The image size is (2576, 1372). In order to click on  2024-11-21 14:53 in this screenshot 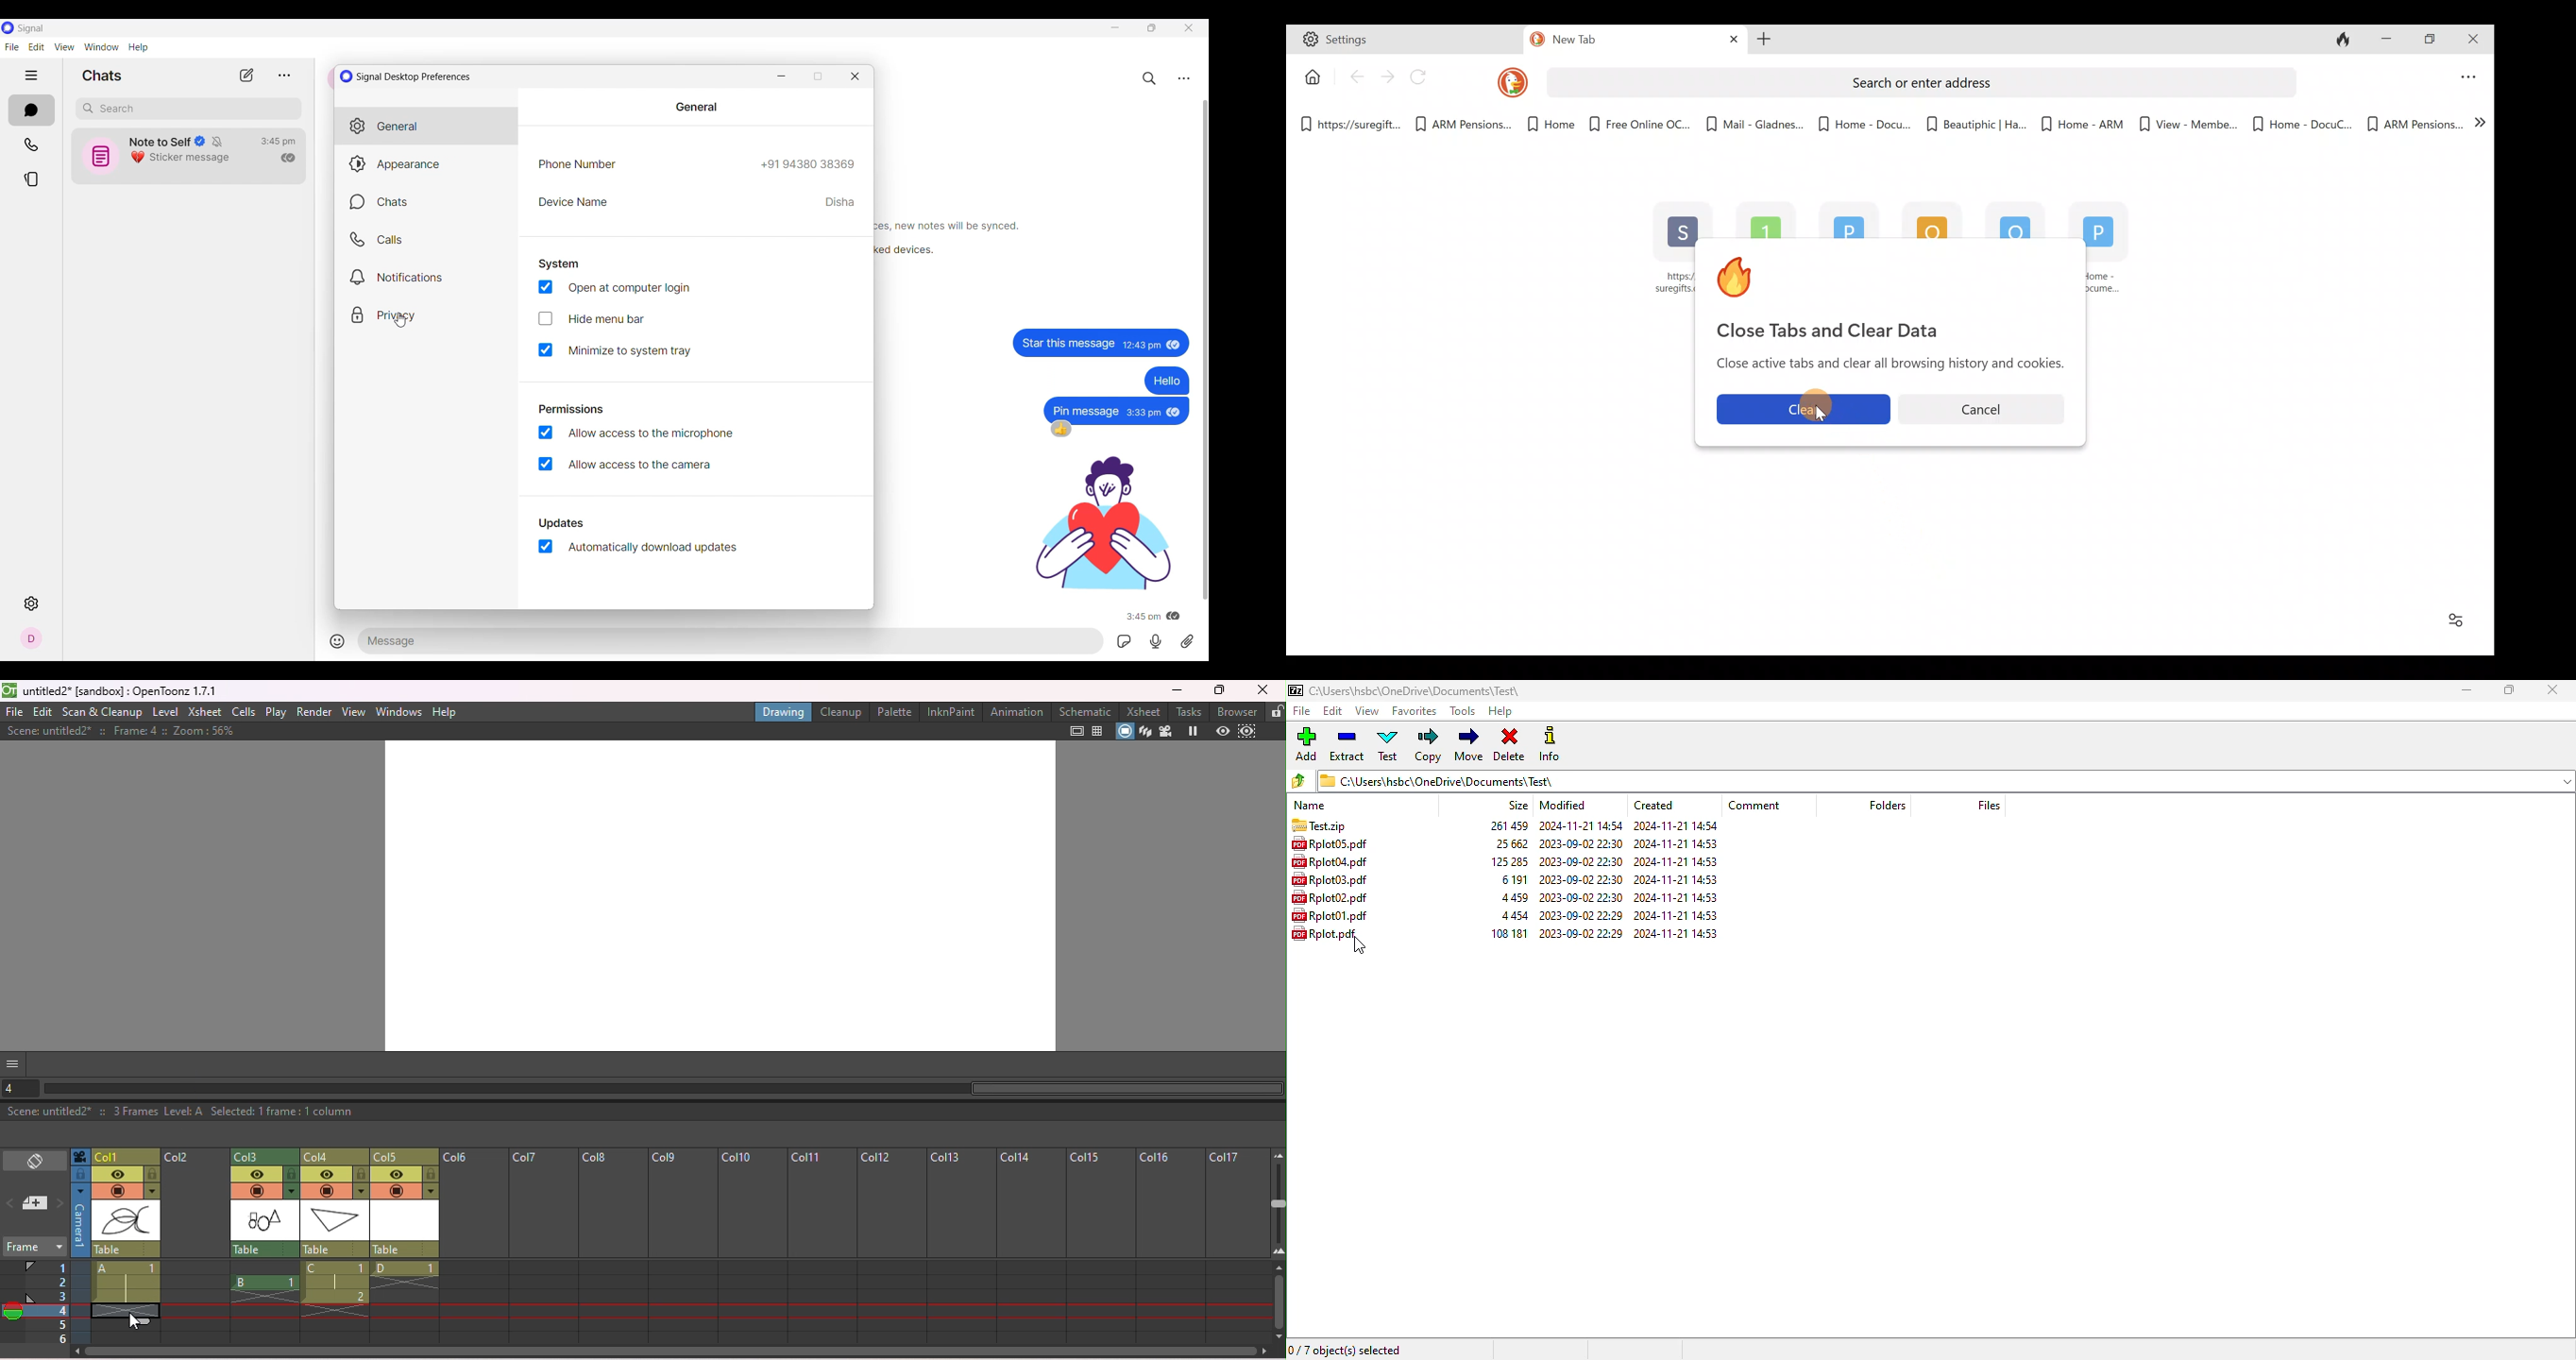, I will do `click(1685, 933)`.